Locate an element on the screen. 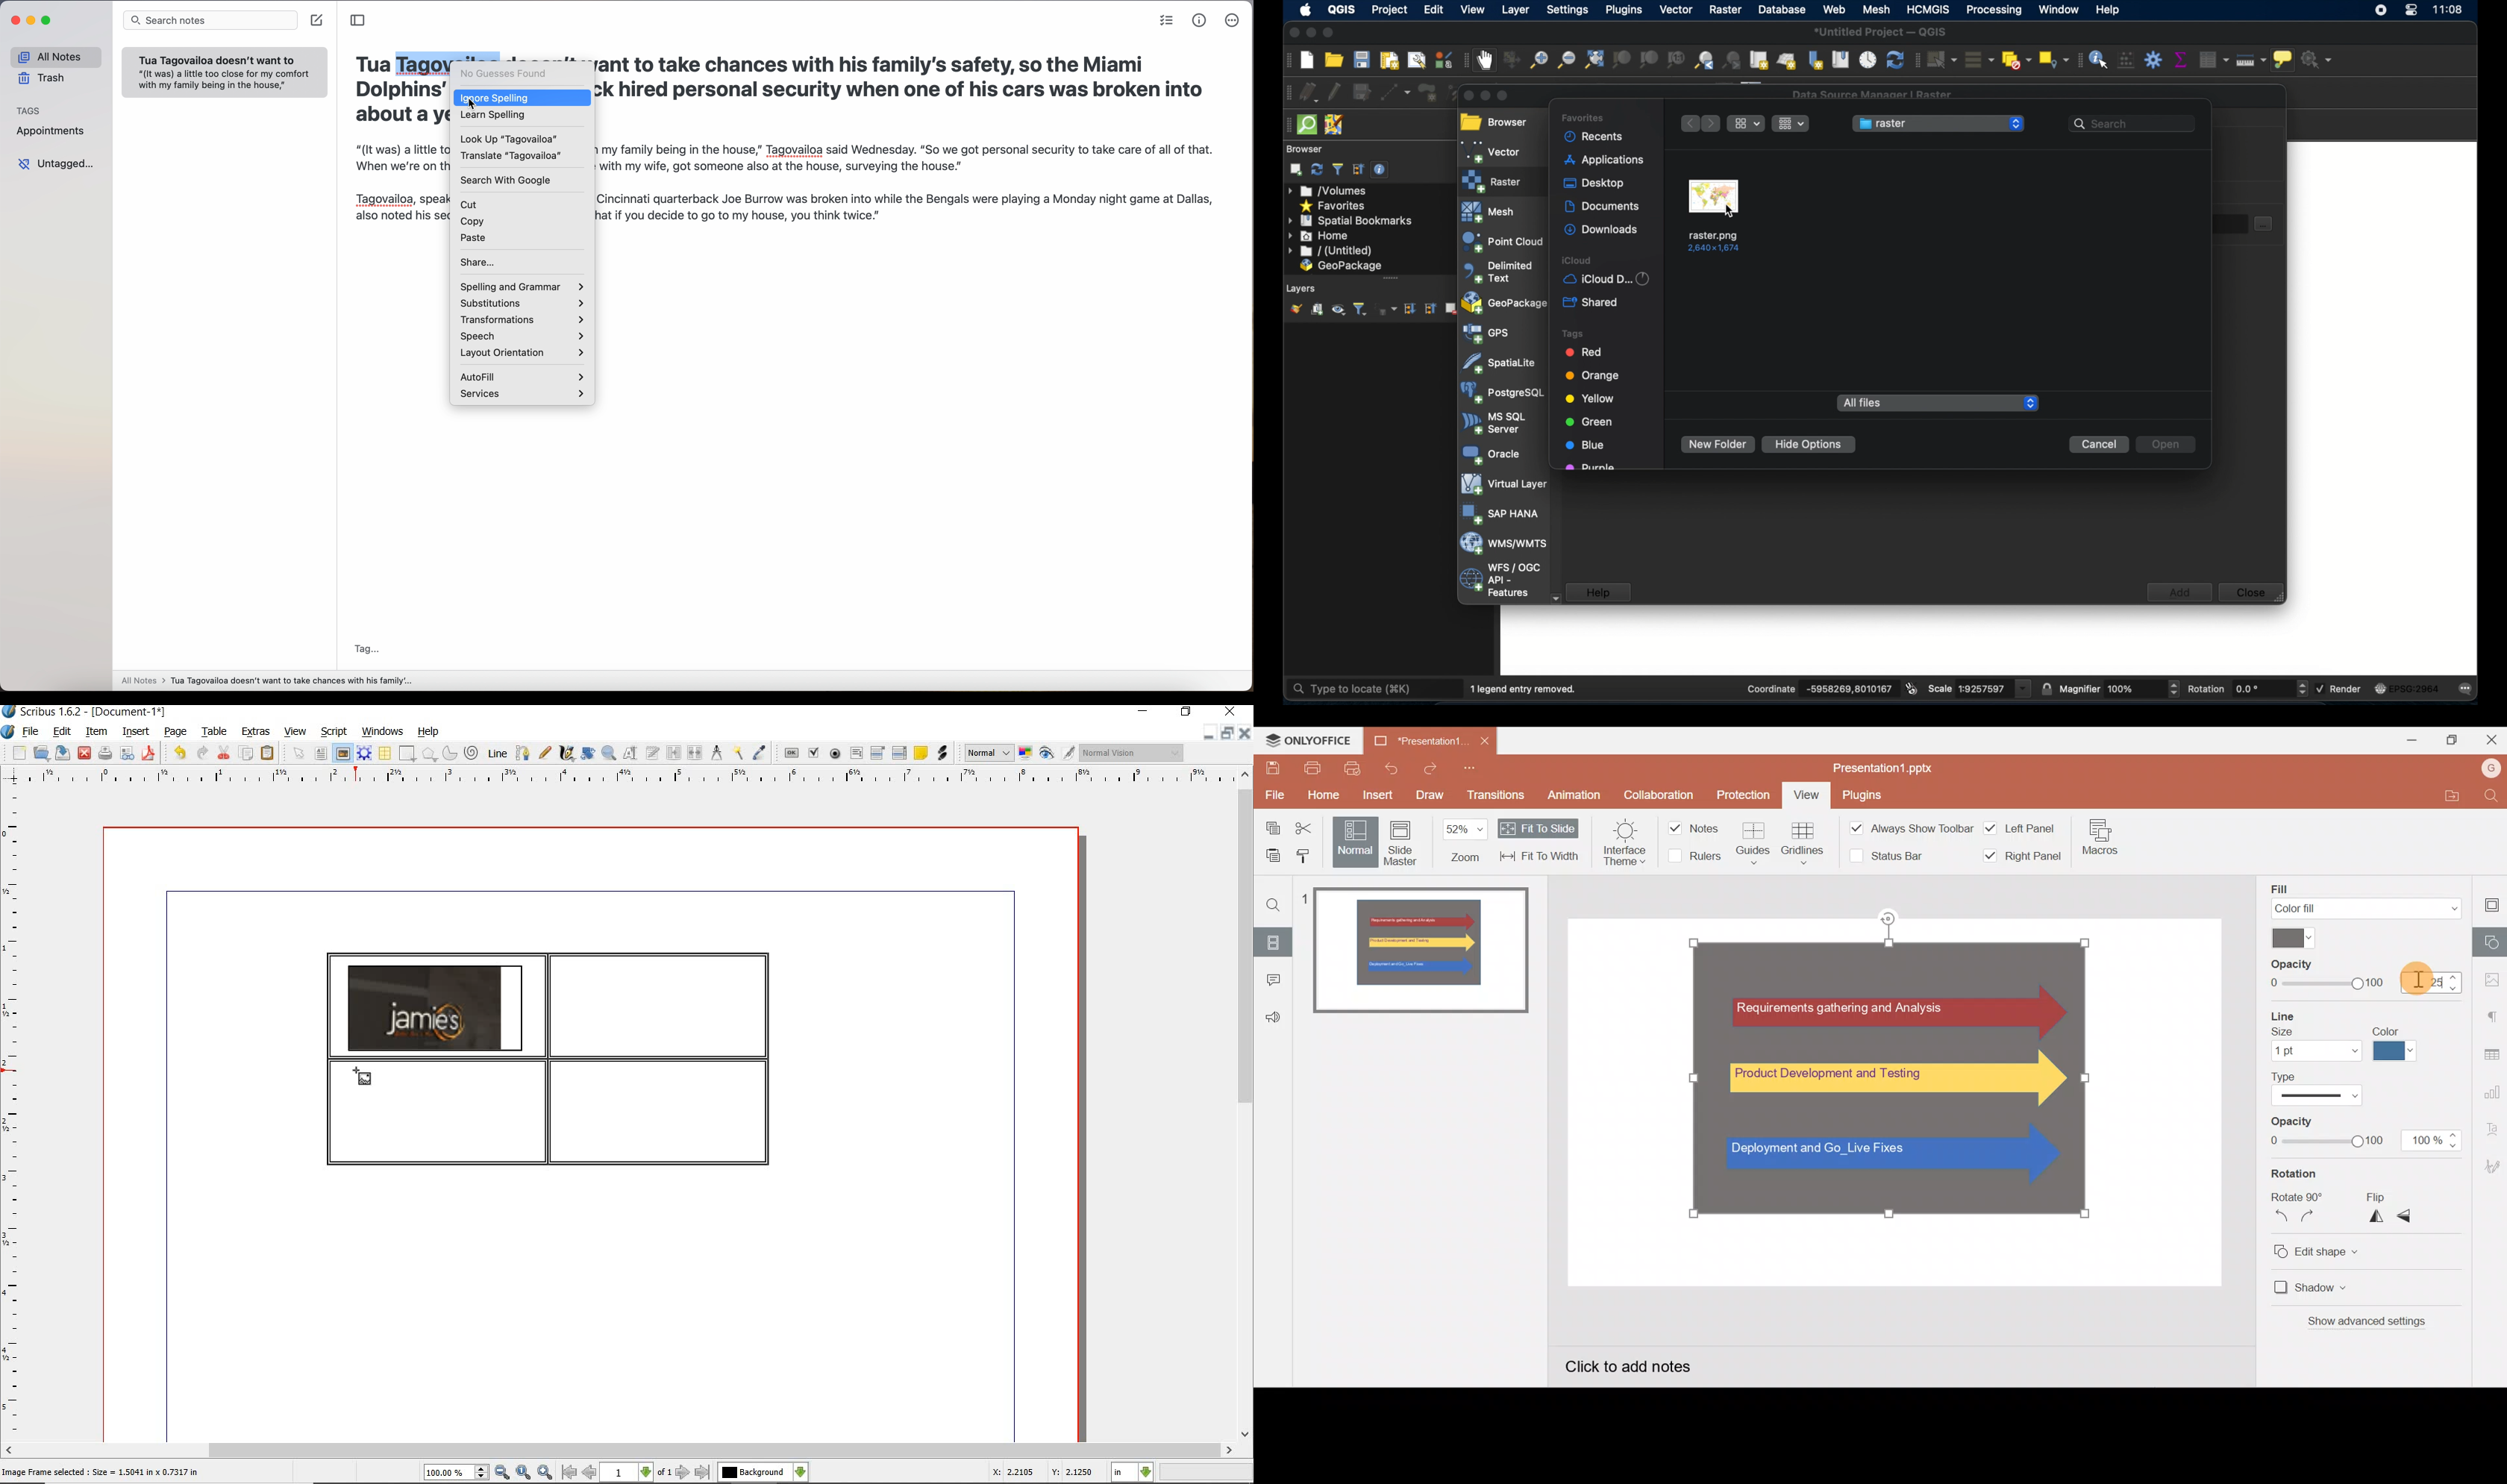 This screenshot has width=2520, height=1484. insert is located at coordinates (134, 733).